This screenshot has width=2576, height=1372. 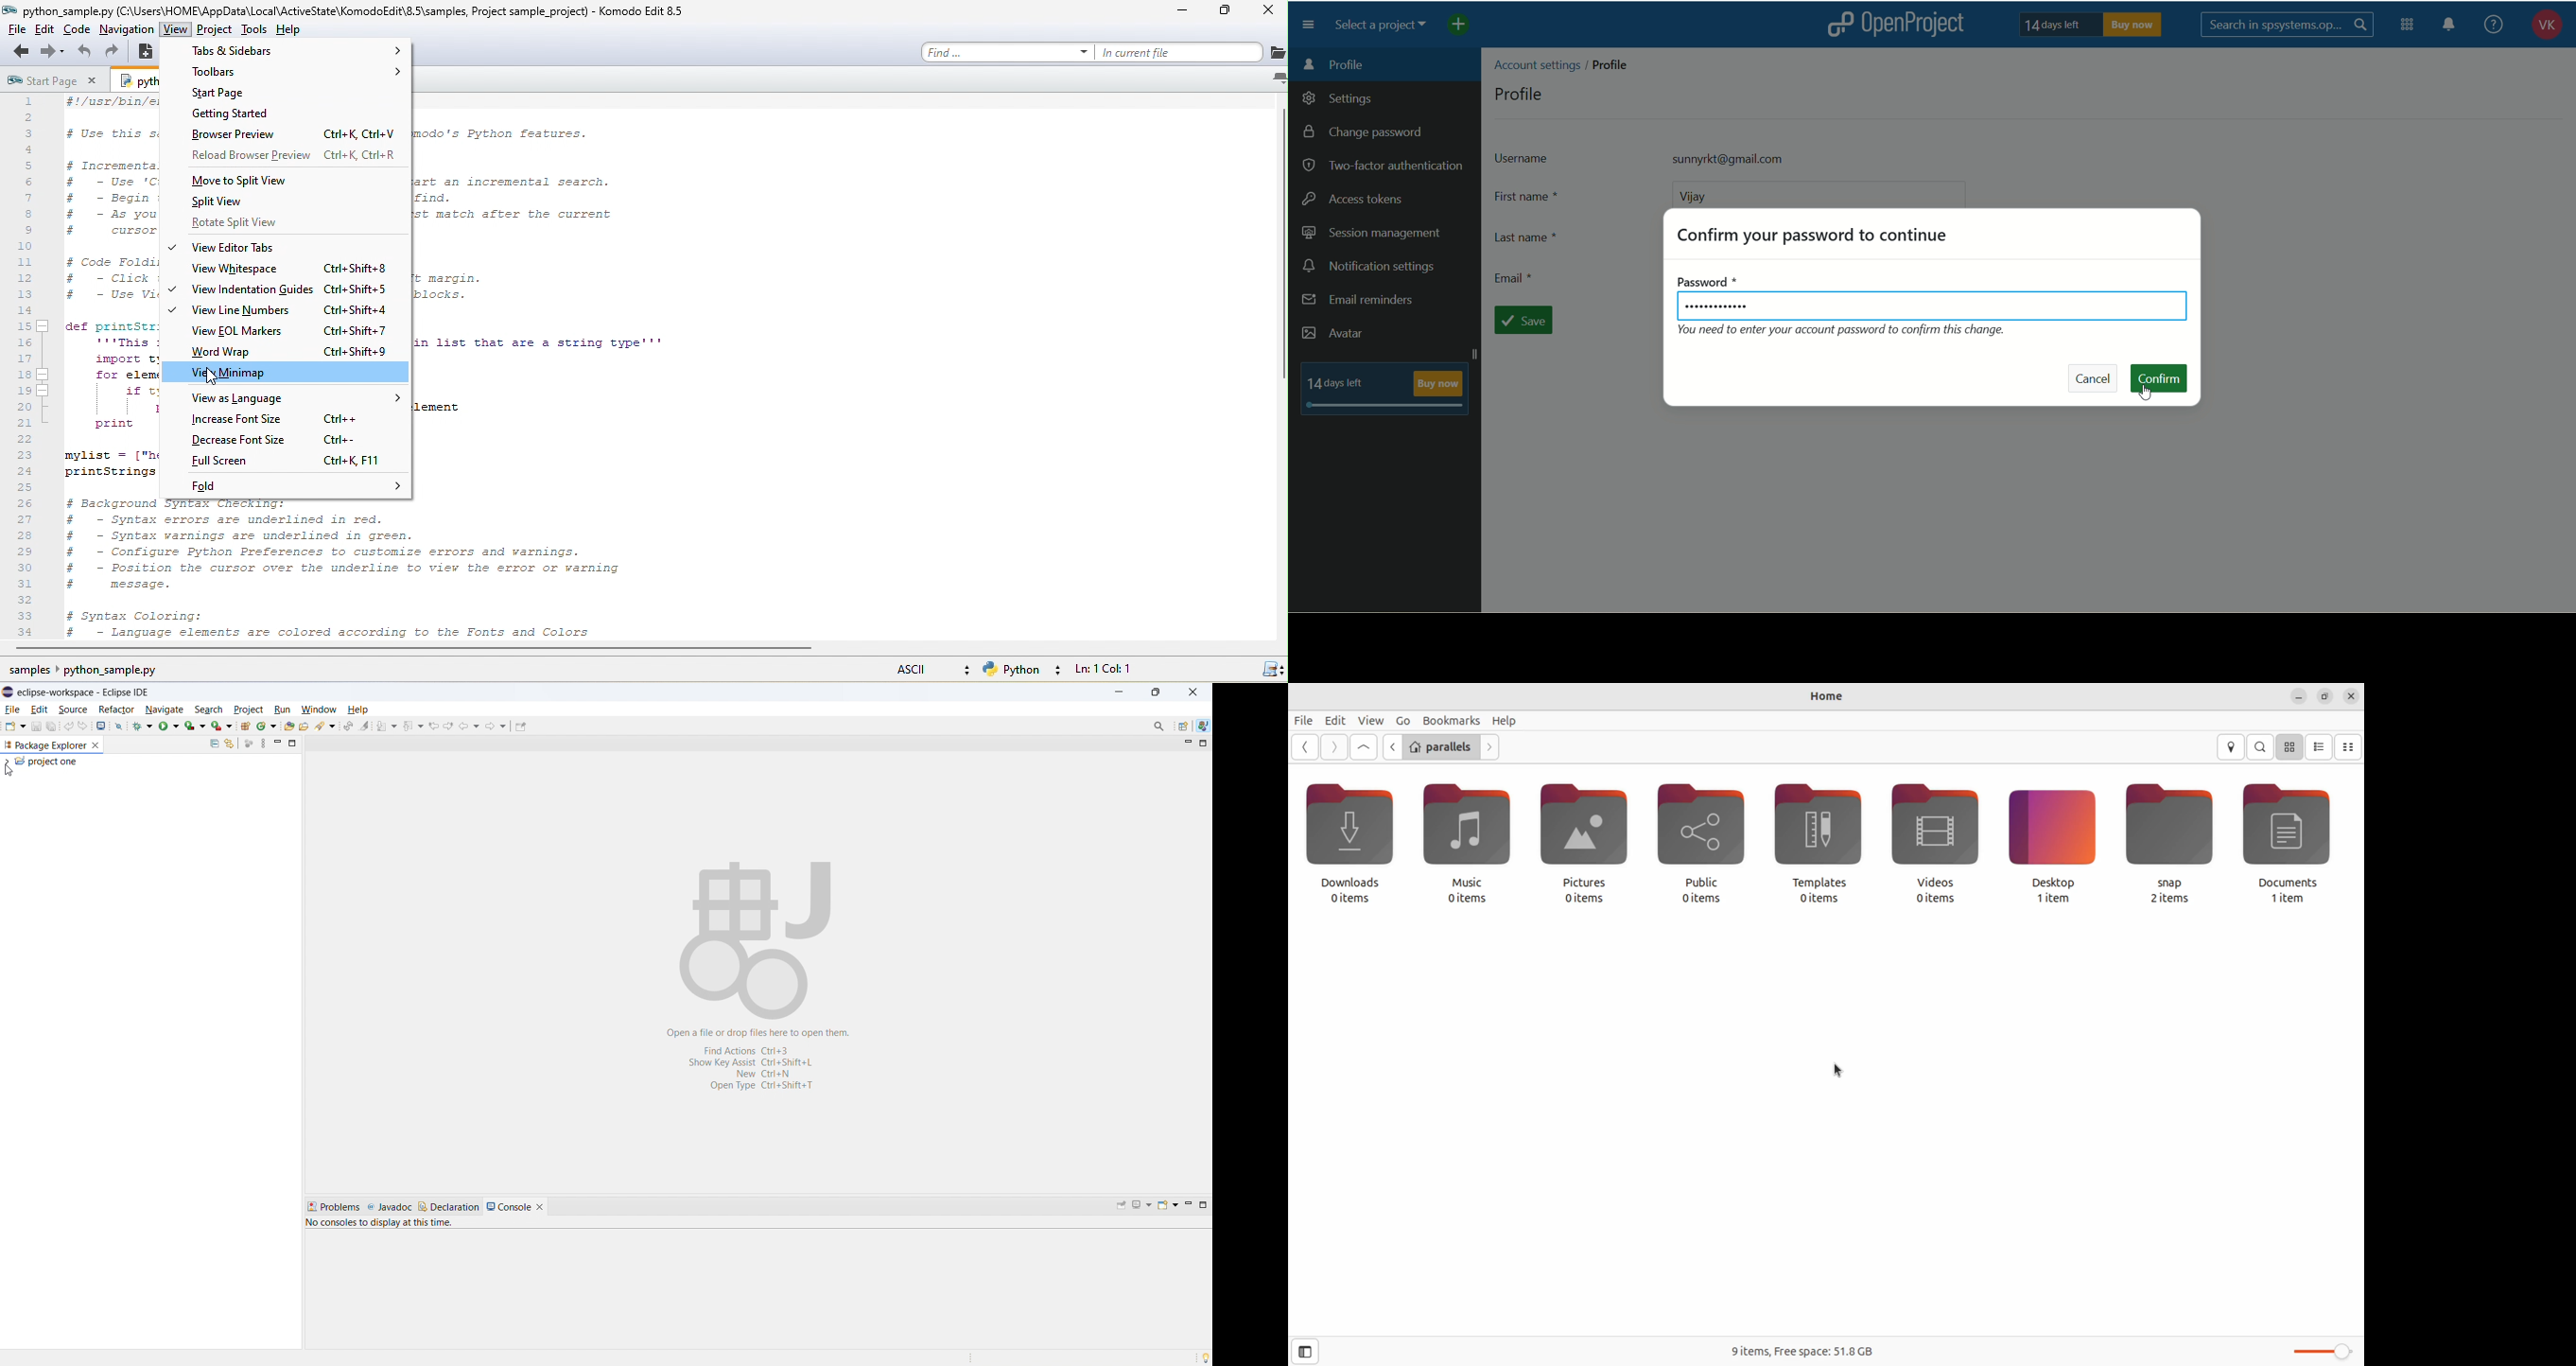 What do you see at coordinates (287, 288) in the screenshot?
I see `view indentation guides` at bounding box center [287, 288].